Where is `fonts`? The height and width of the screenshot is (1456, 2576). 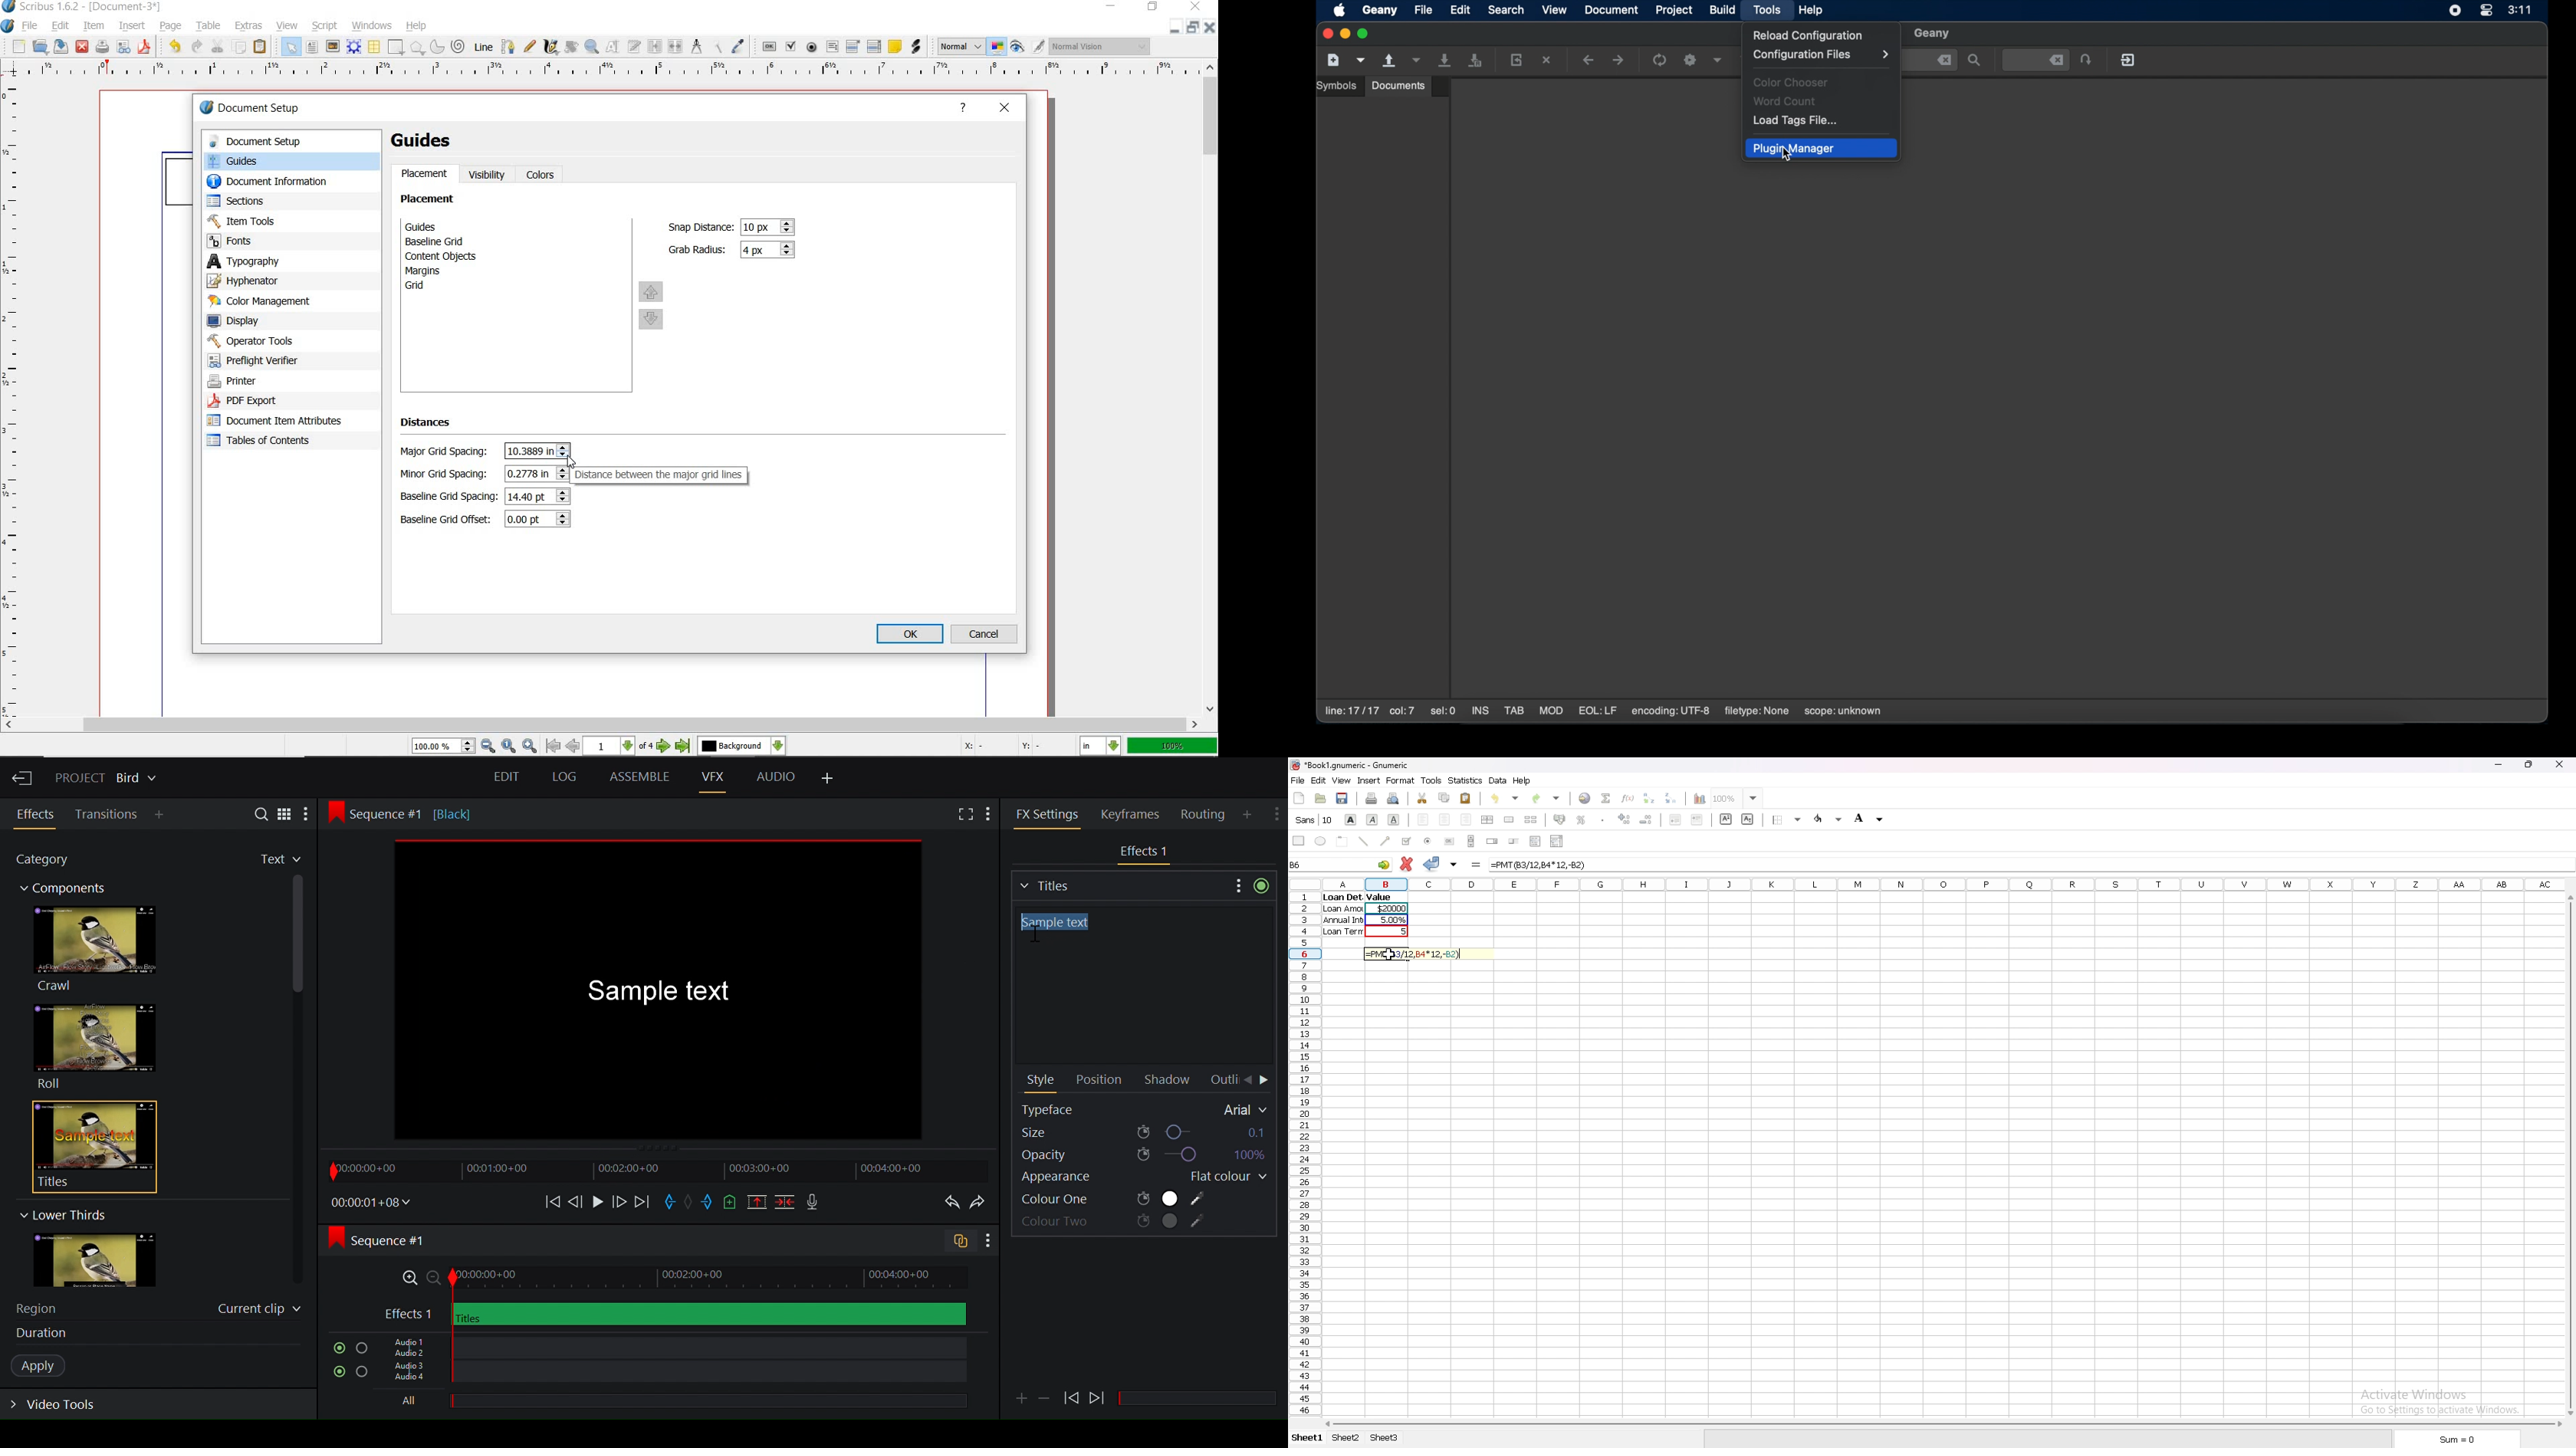 fonts is located at coordinates (292, 240).